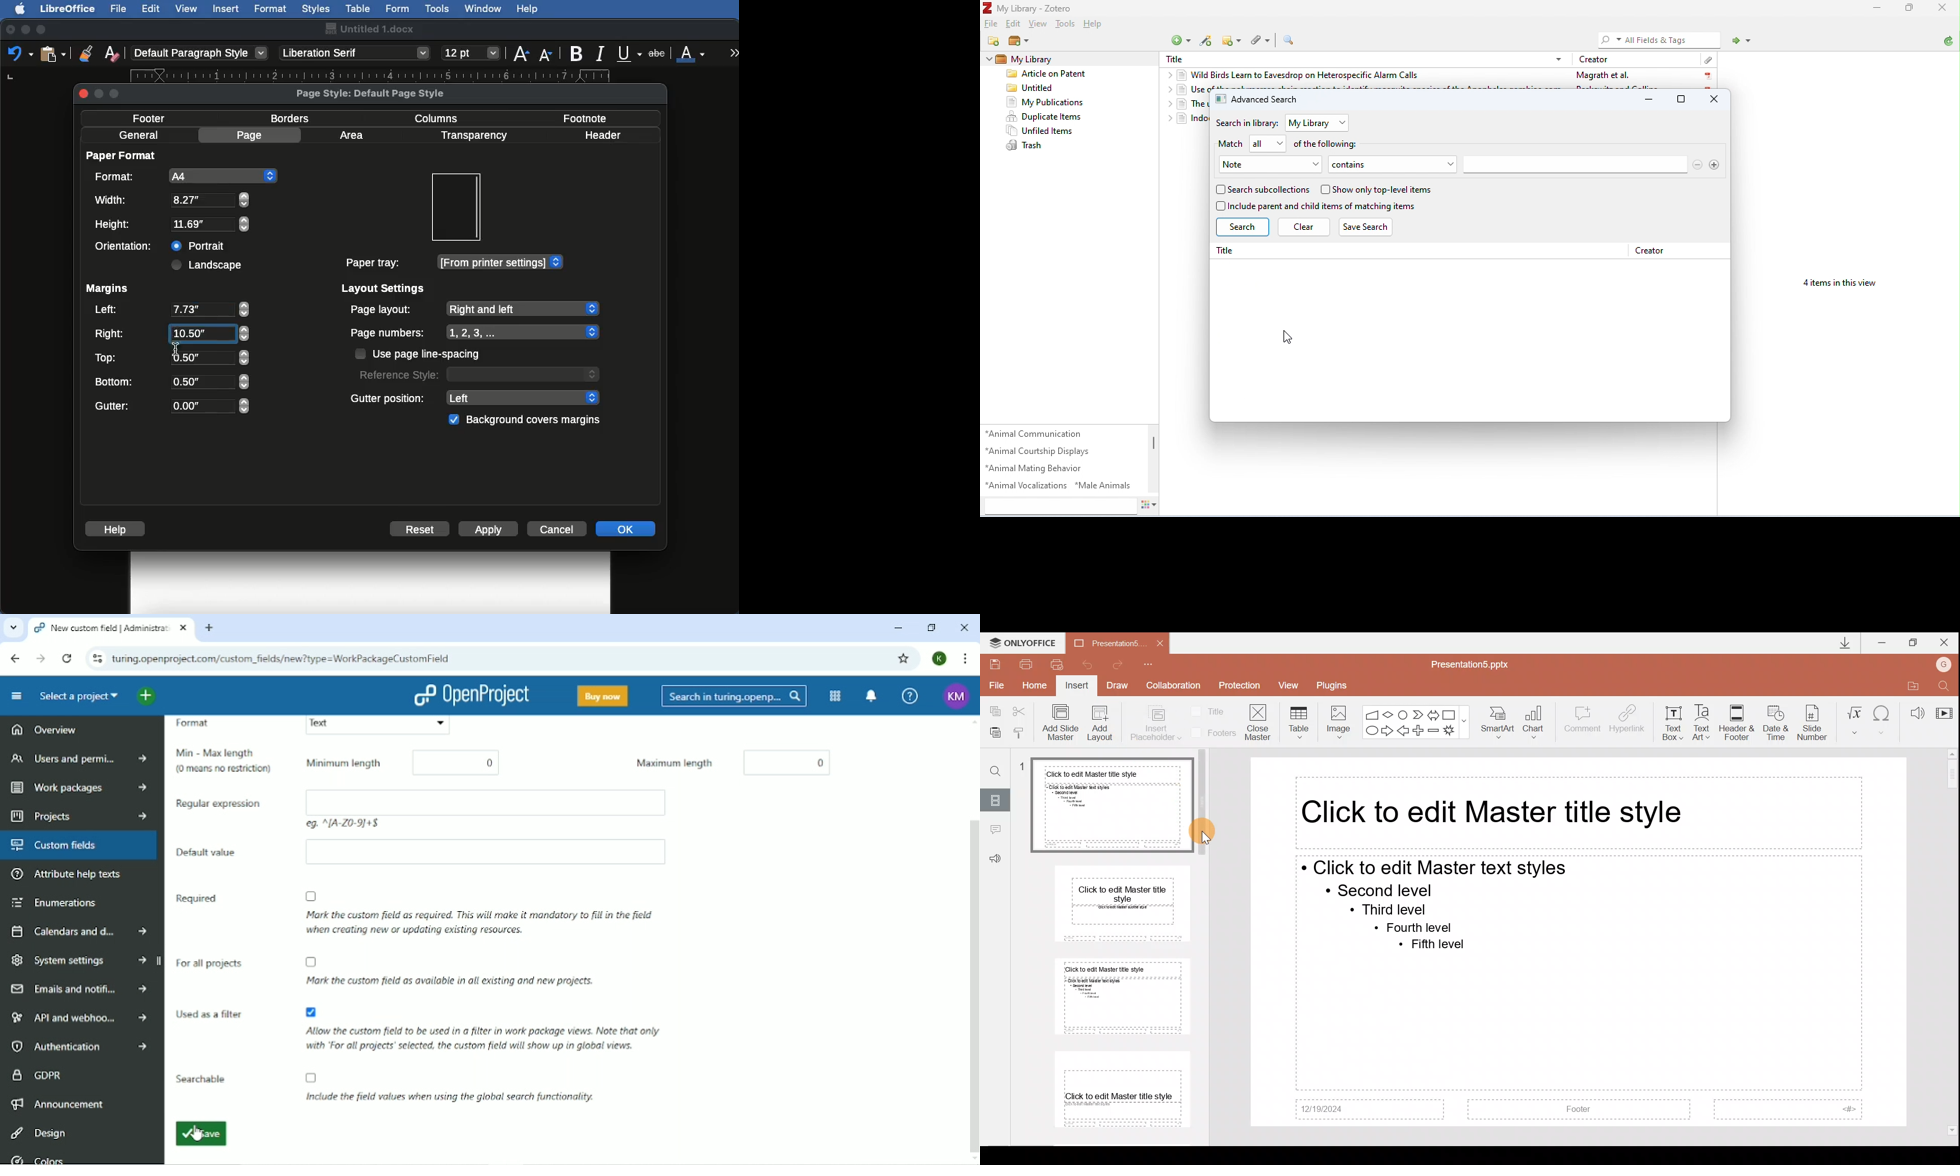  Describe the element at coordinates (472, 54) in the screenshot. I see `Size` at that location.